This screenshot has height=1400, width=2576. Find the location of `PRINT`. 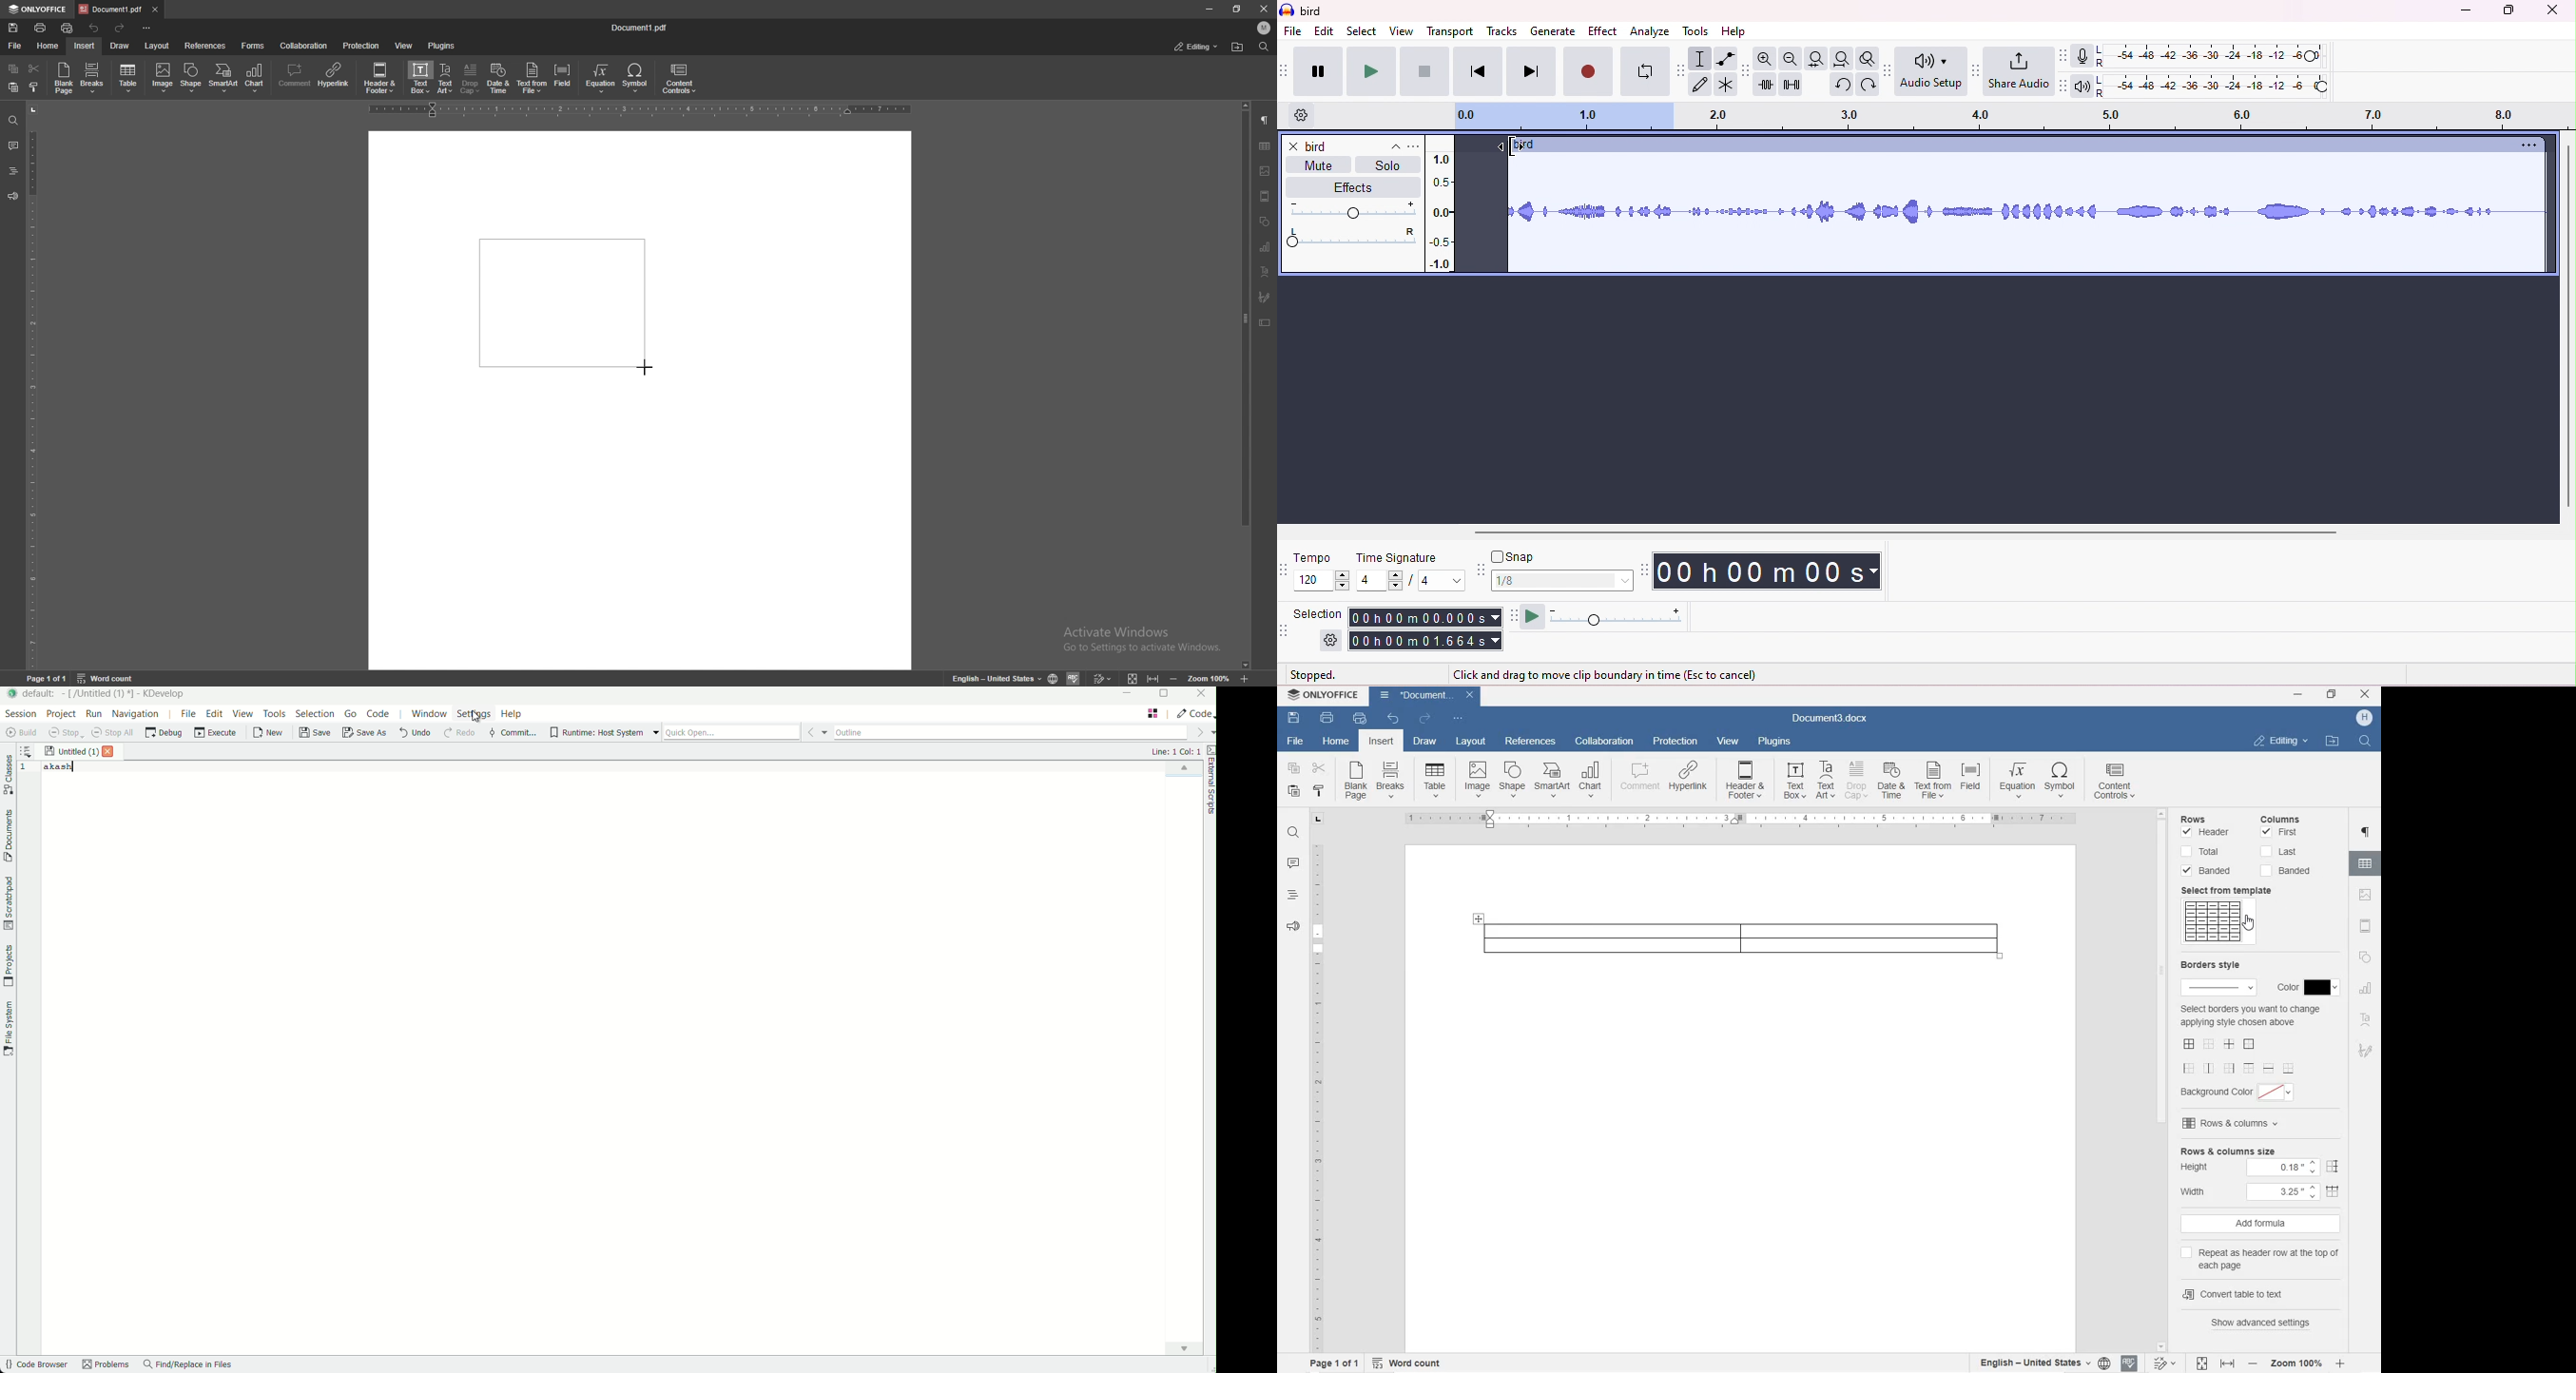

PRINT is located at coordinates (1328, 717).